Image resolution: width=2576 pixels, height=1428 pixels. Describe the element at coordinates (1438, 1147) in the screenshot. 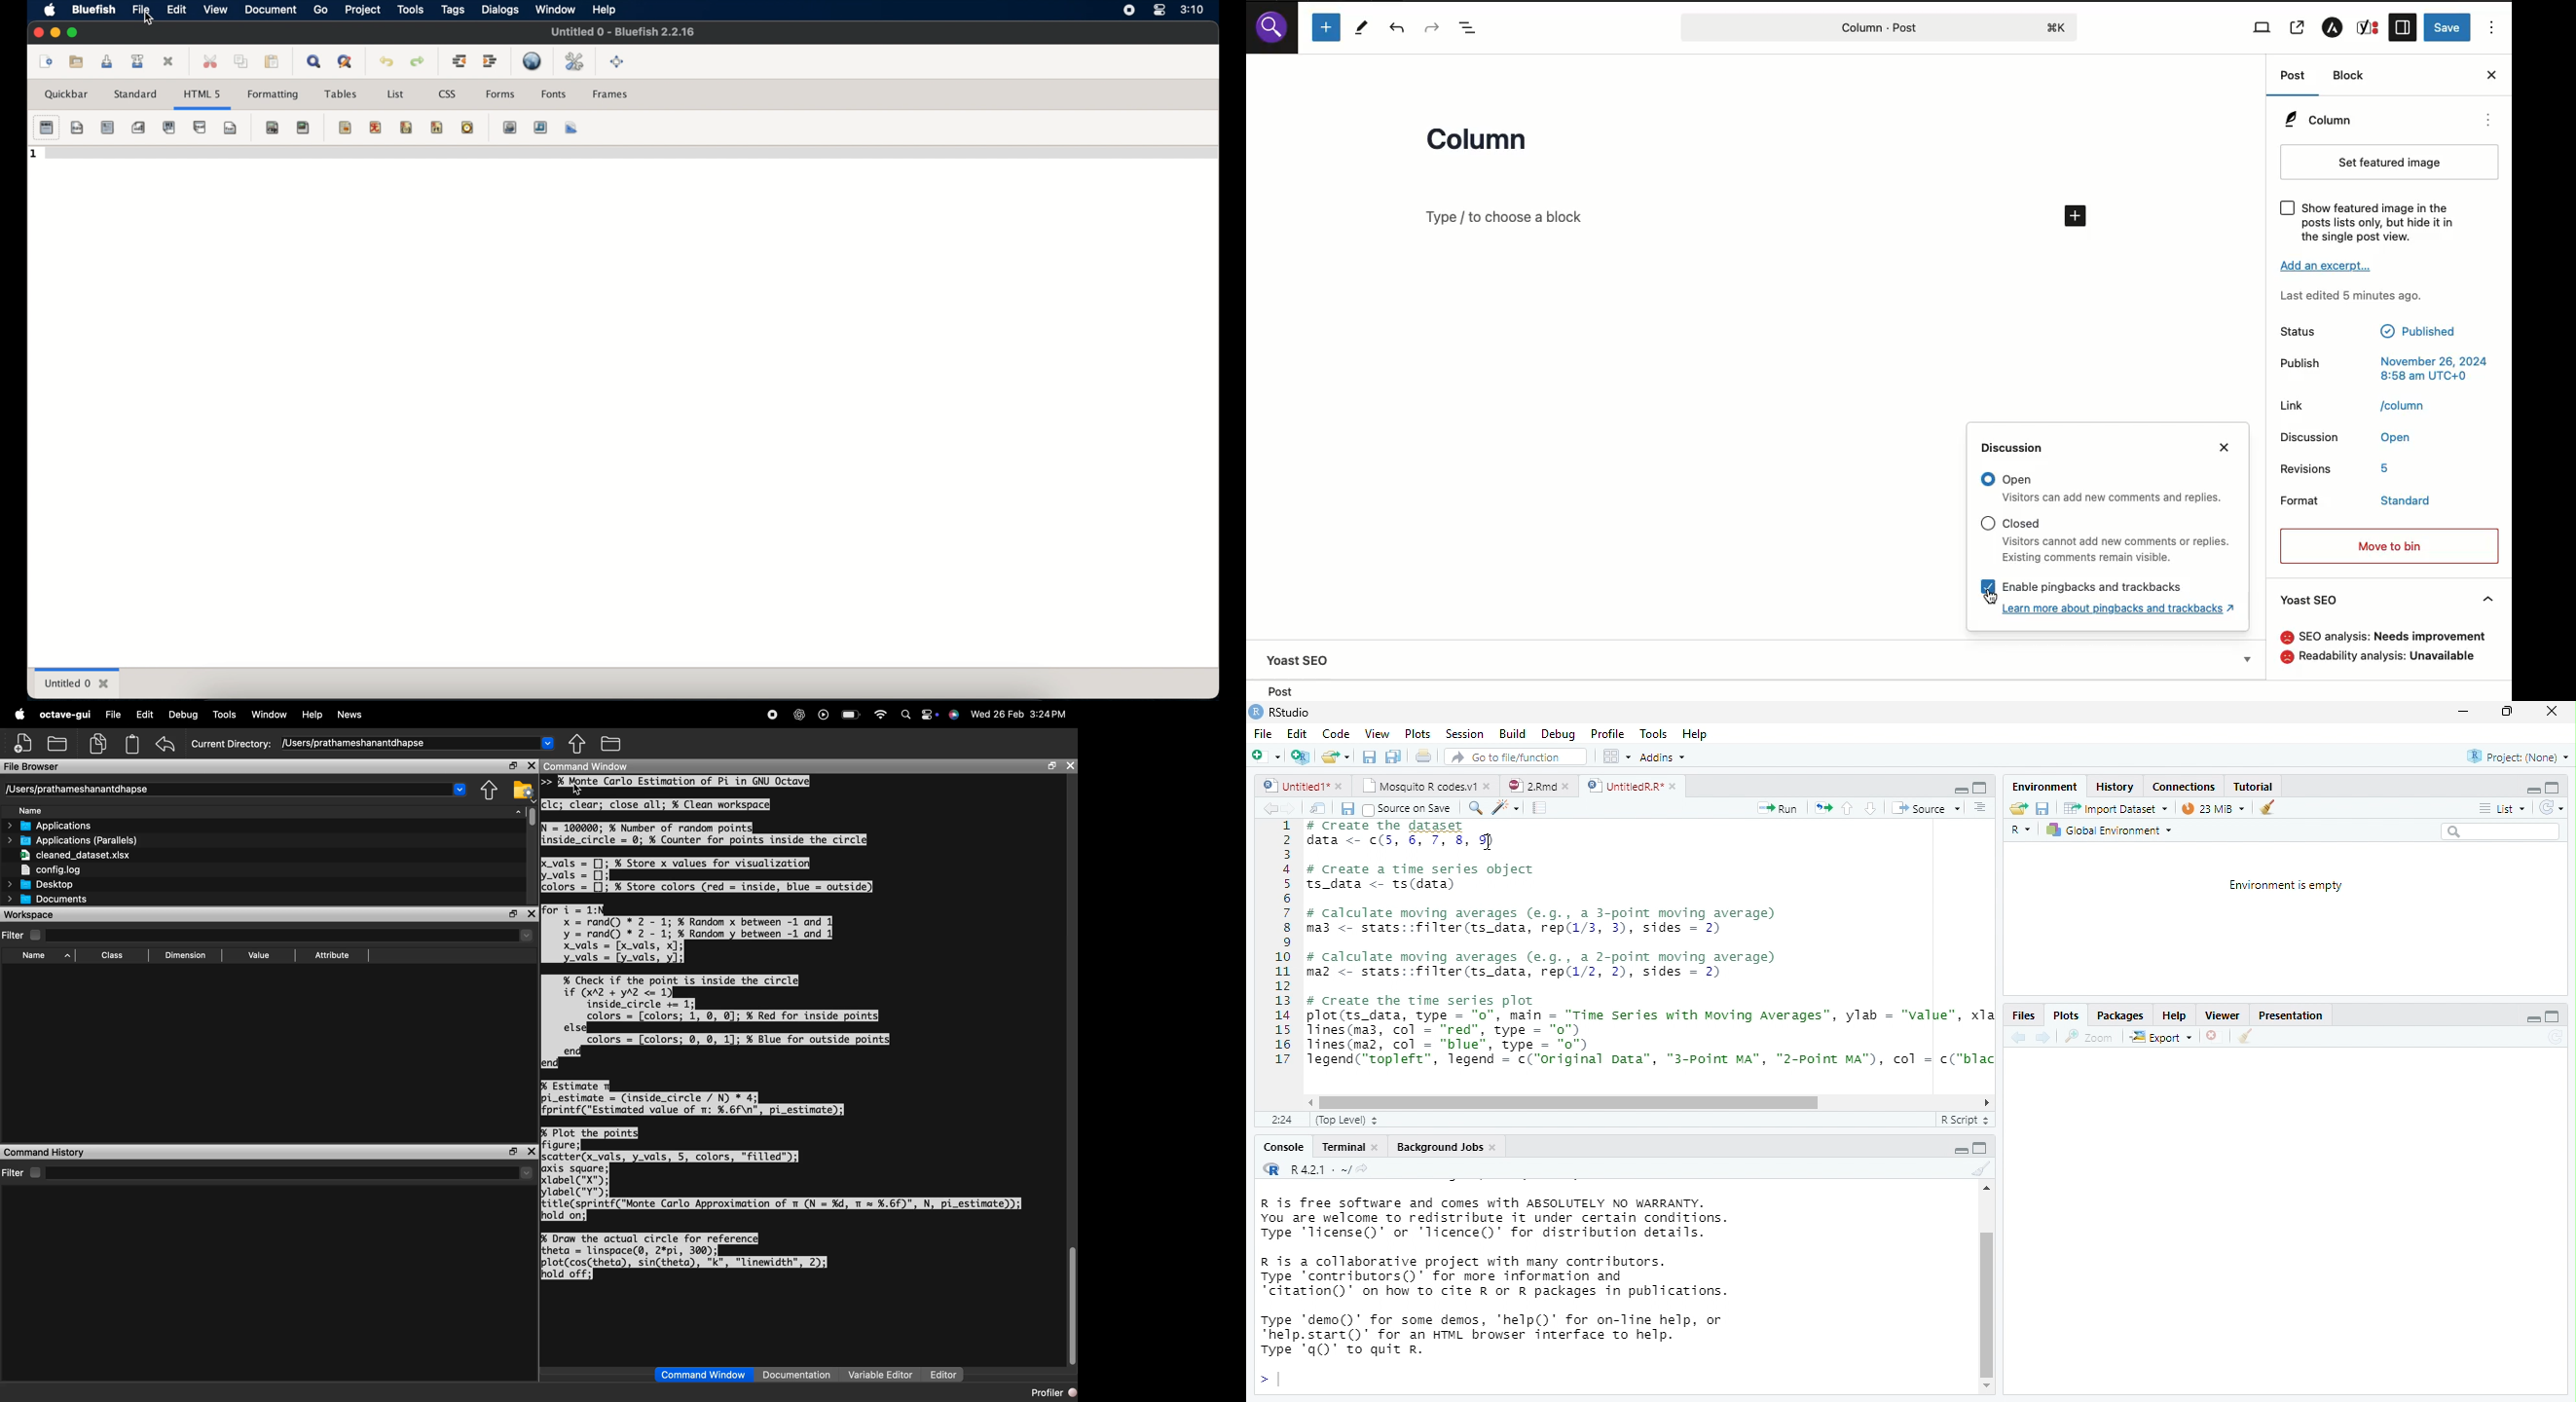

I see `Background Jobs` at that location.